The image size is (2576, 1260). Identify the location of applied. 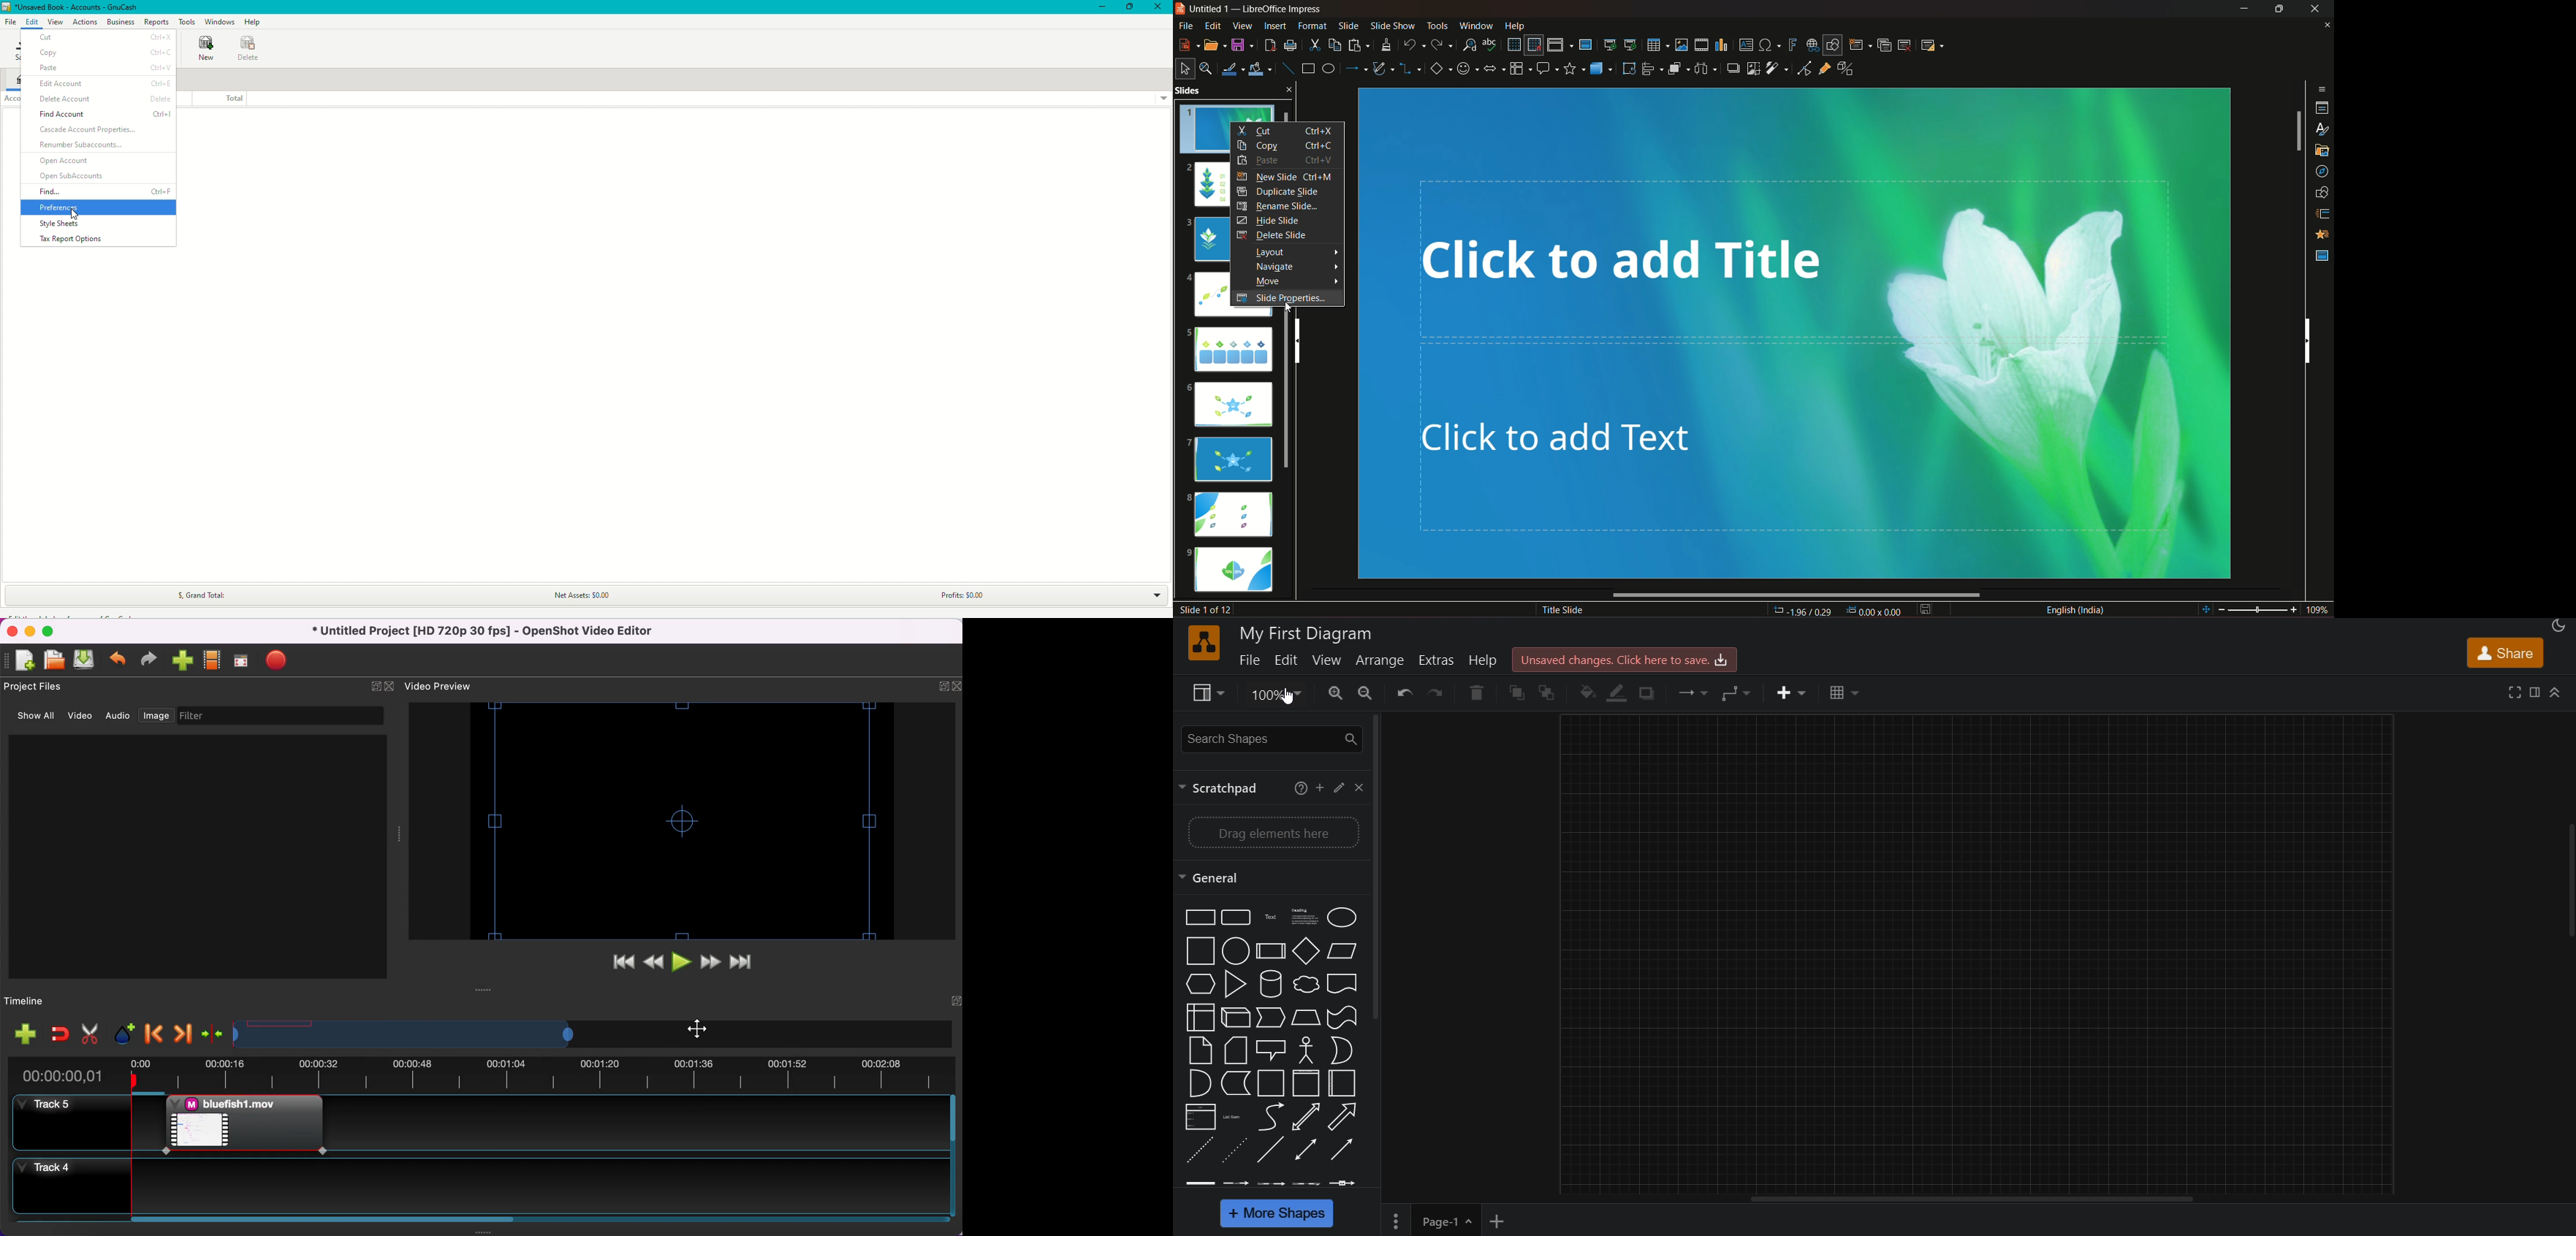
(545, 1125).